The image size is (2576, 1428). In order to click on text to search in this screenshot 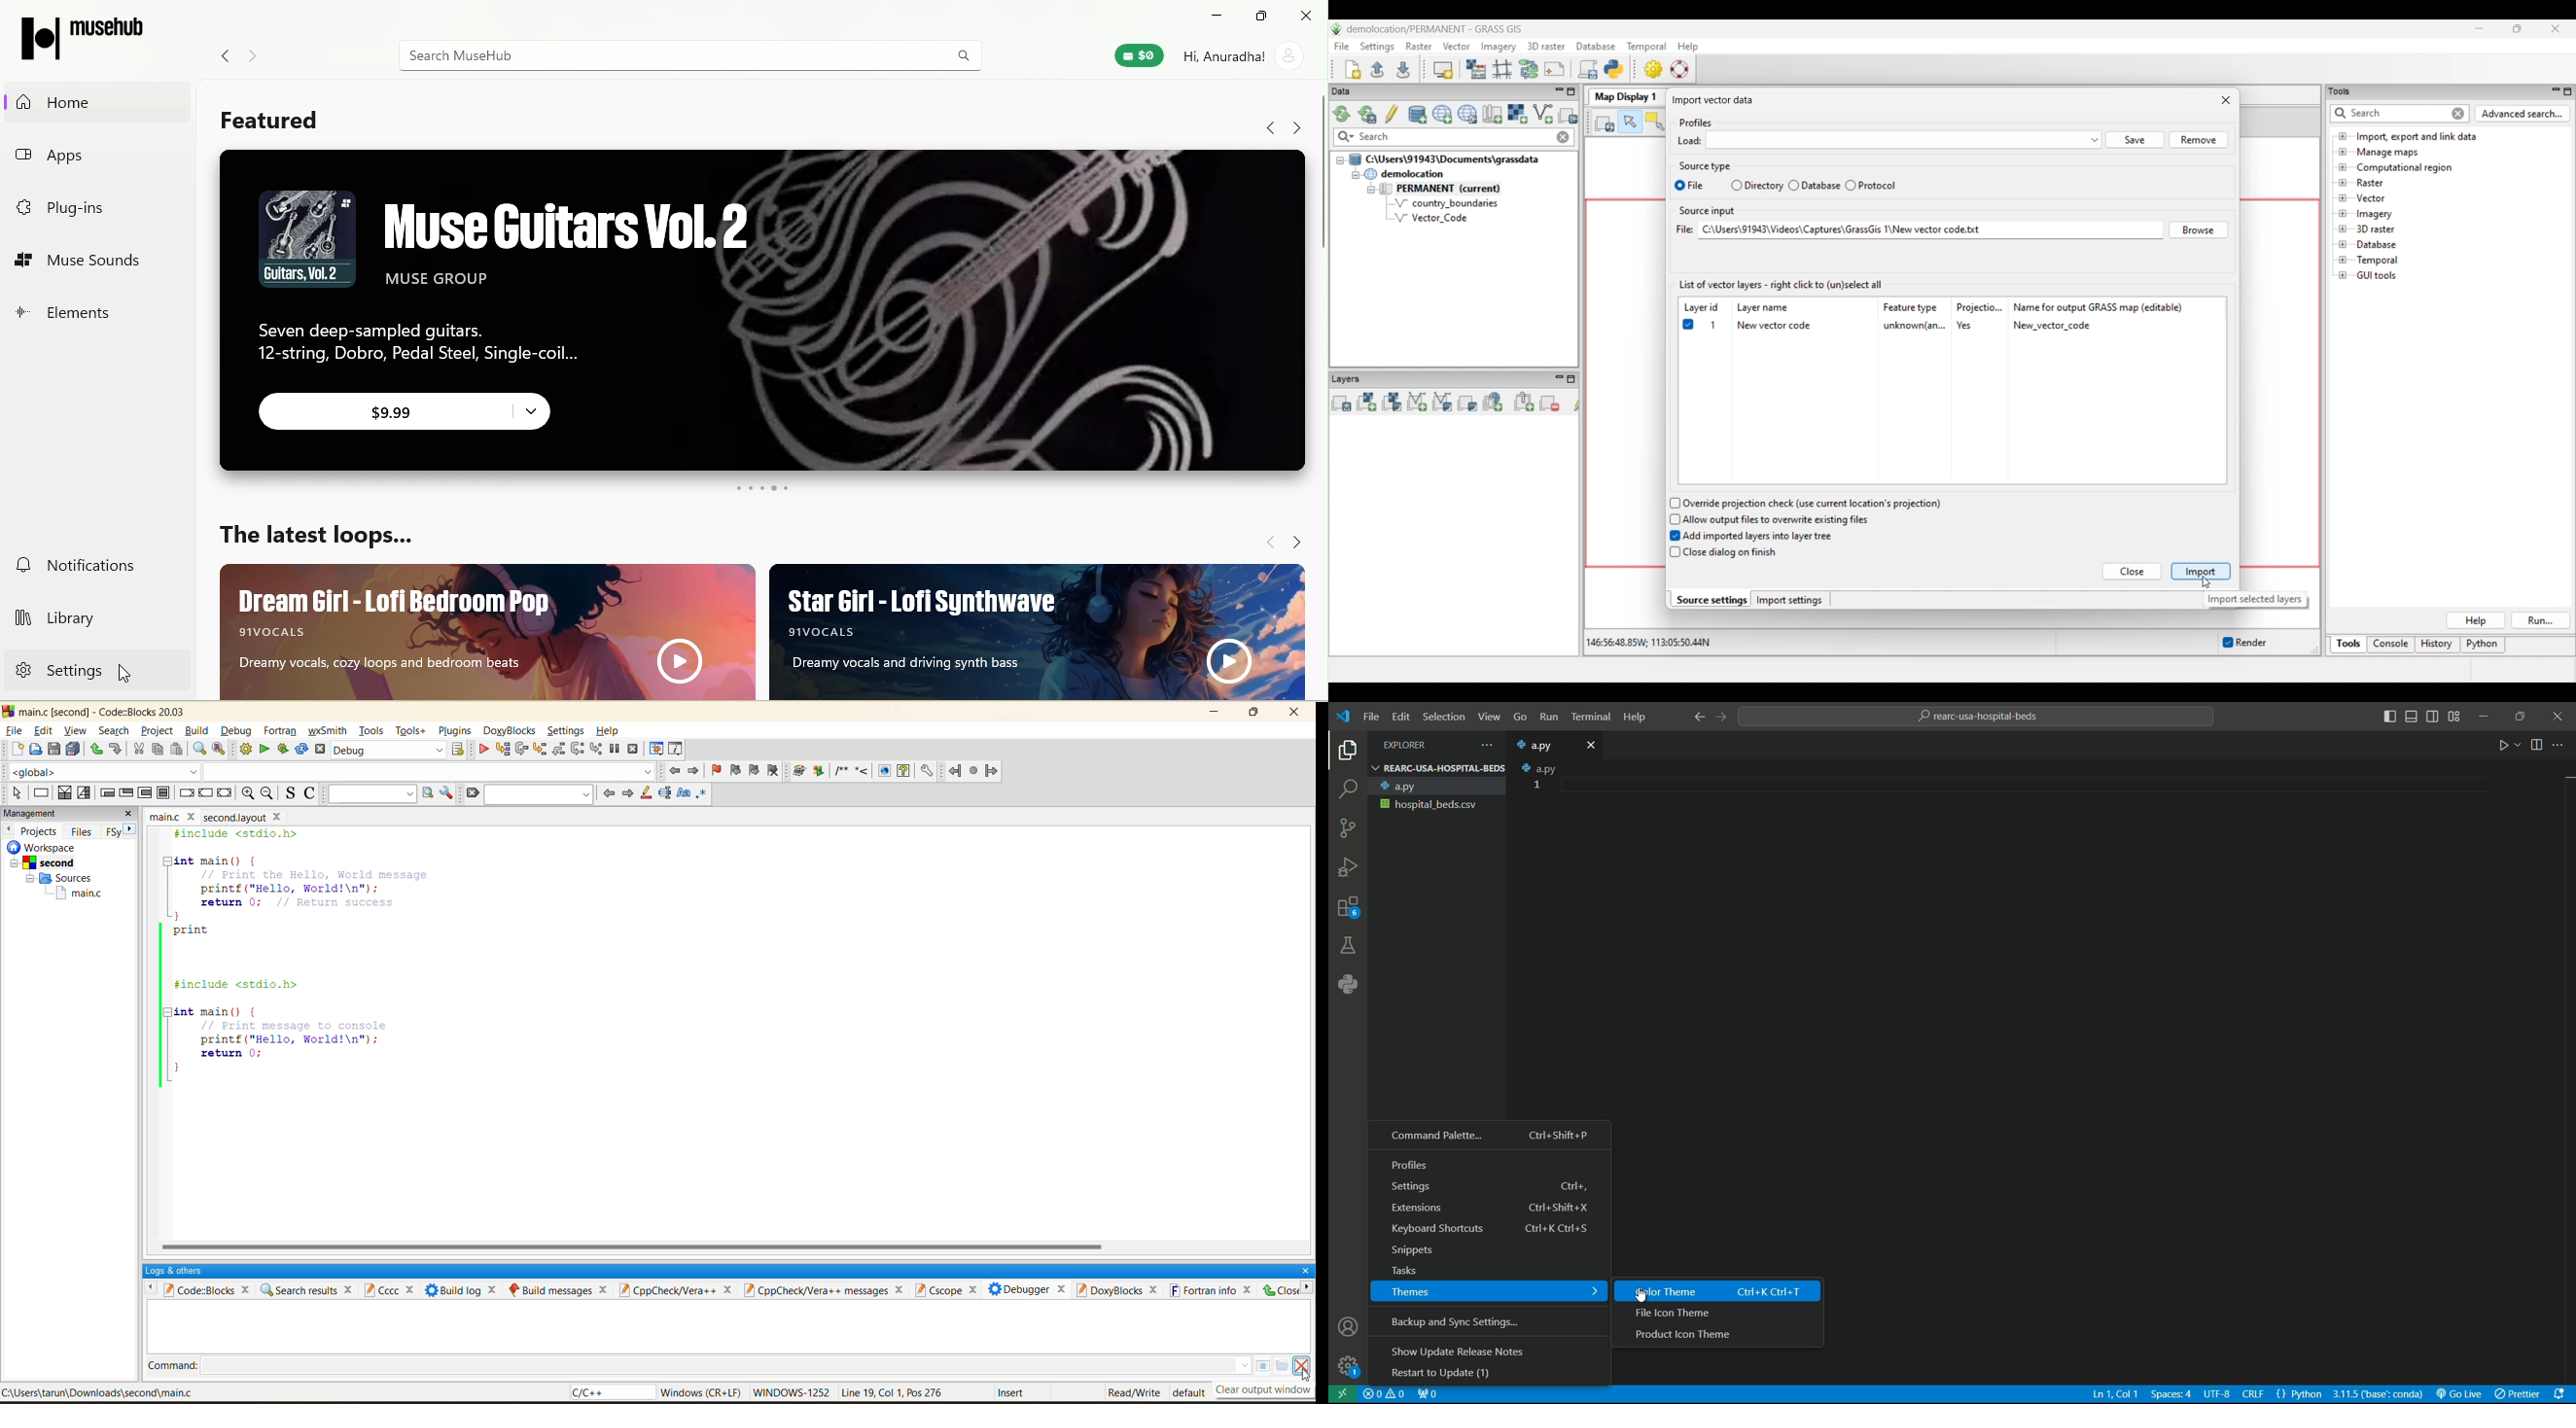, I will do `click(371, 794)`.